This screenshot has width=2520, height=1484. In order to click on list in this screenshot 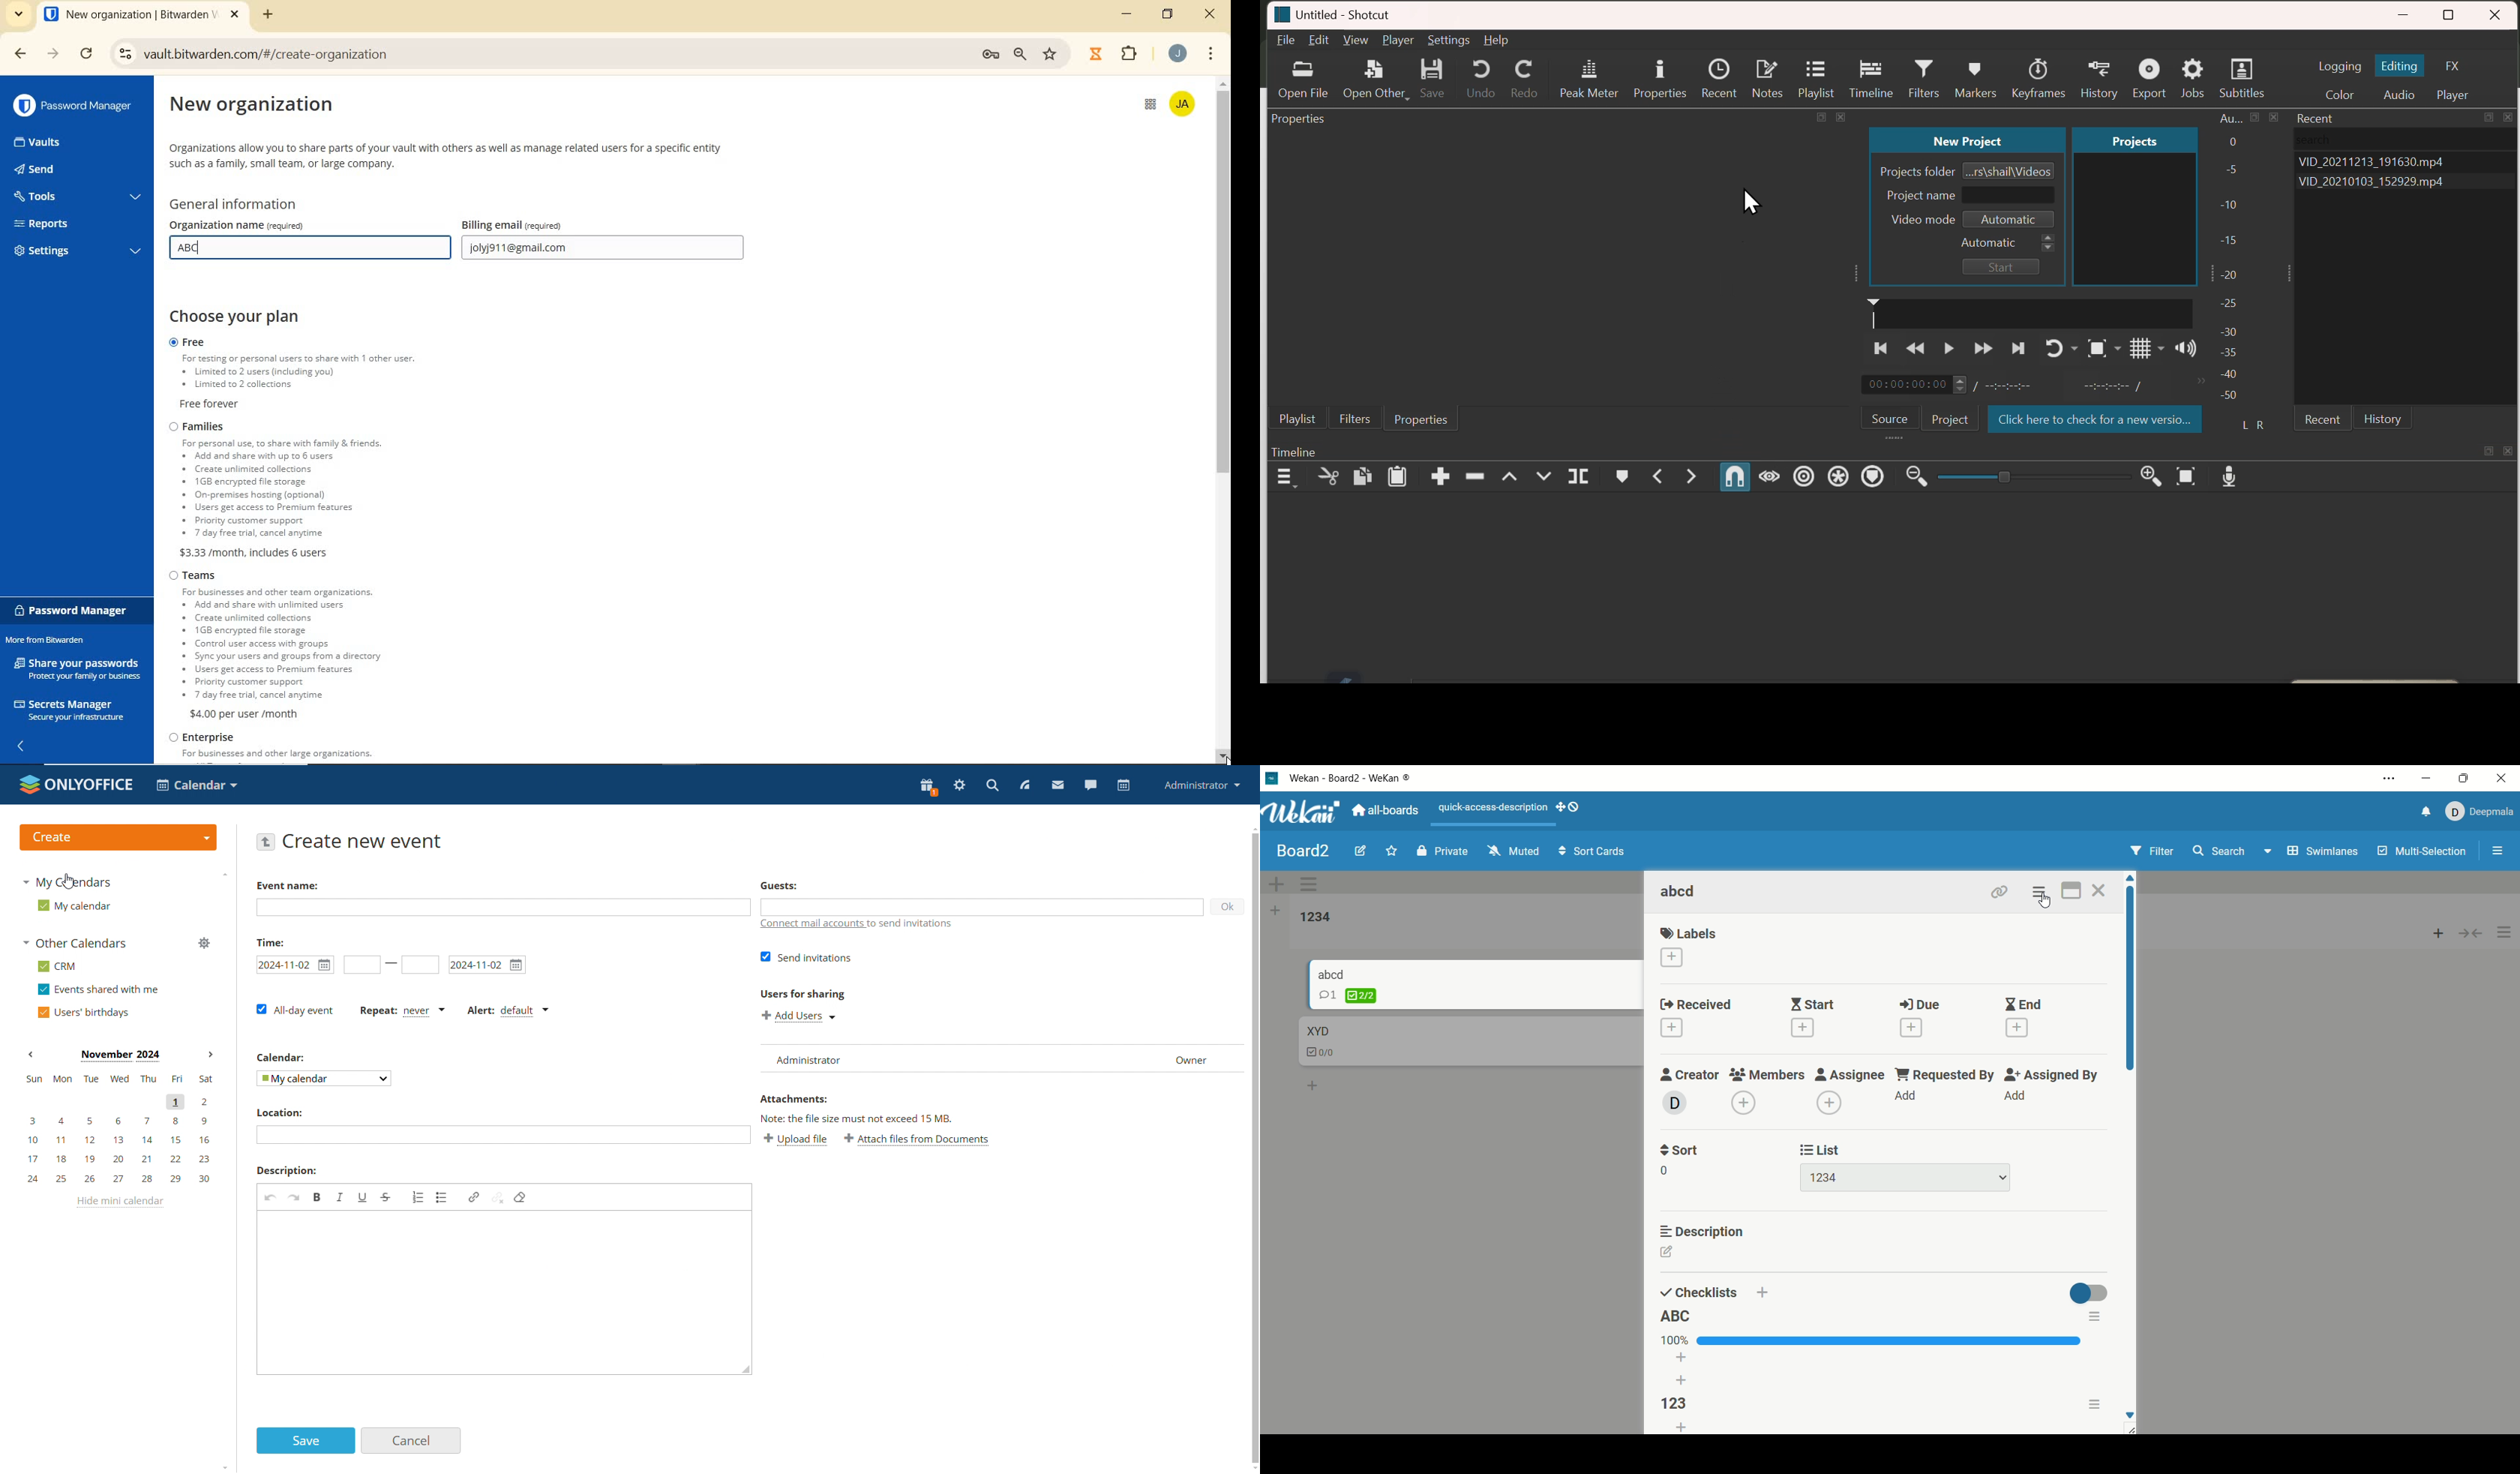, I will do `click(1686, 1428)`.